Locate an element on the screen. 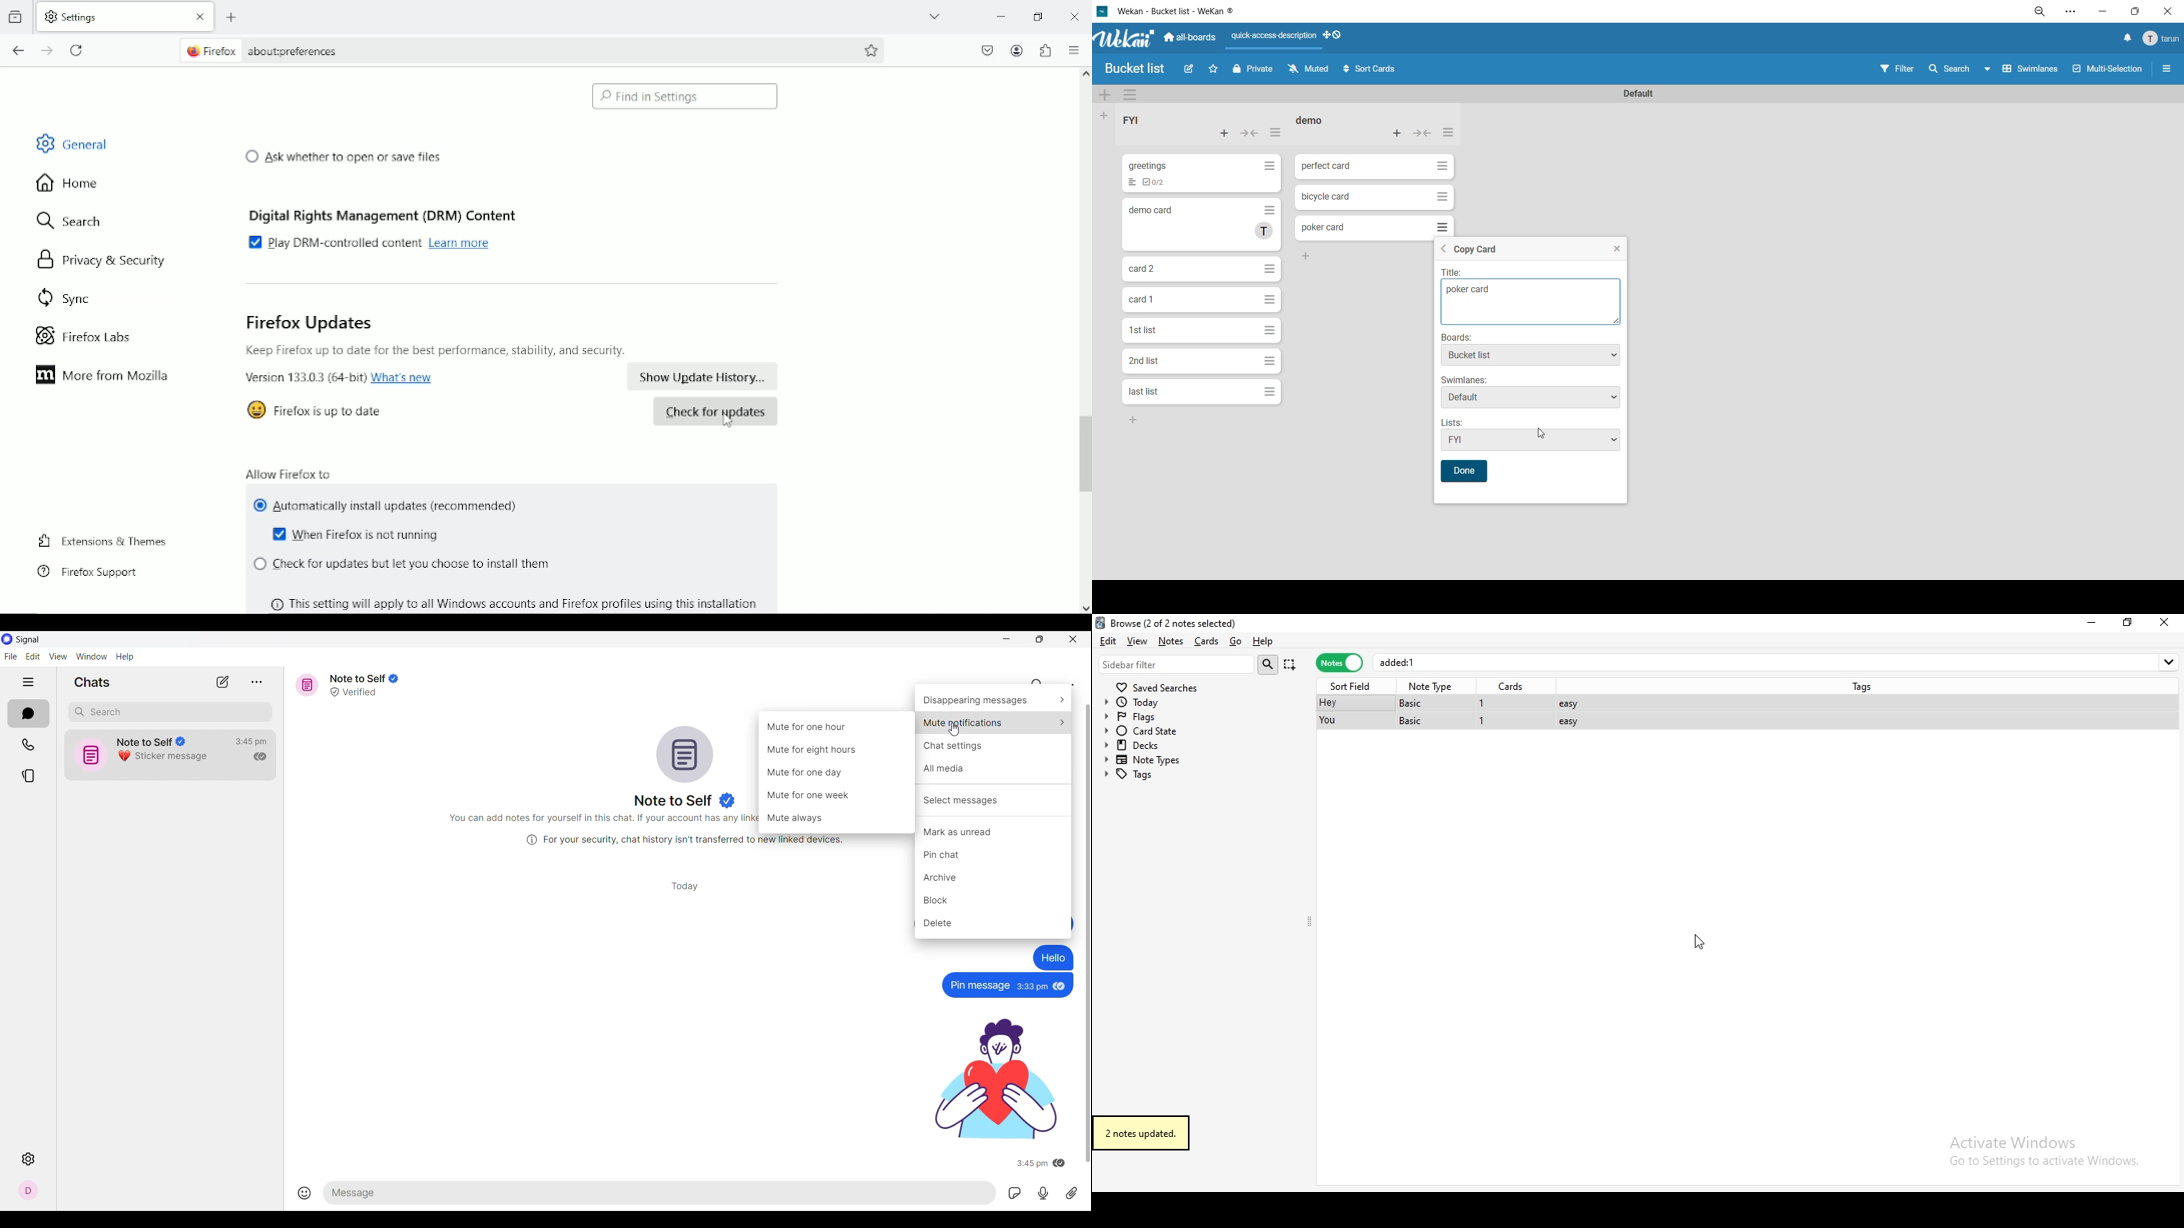  Mute for one day is located at coordinates (811, 772).